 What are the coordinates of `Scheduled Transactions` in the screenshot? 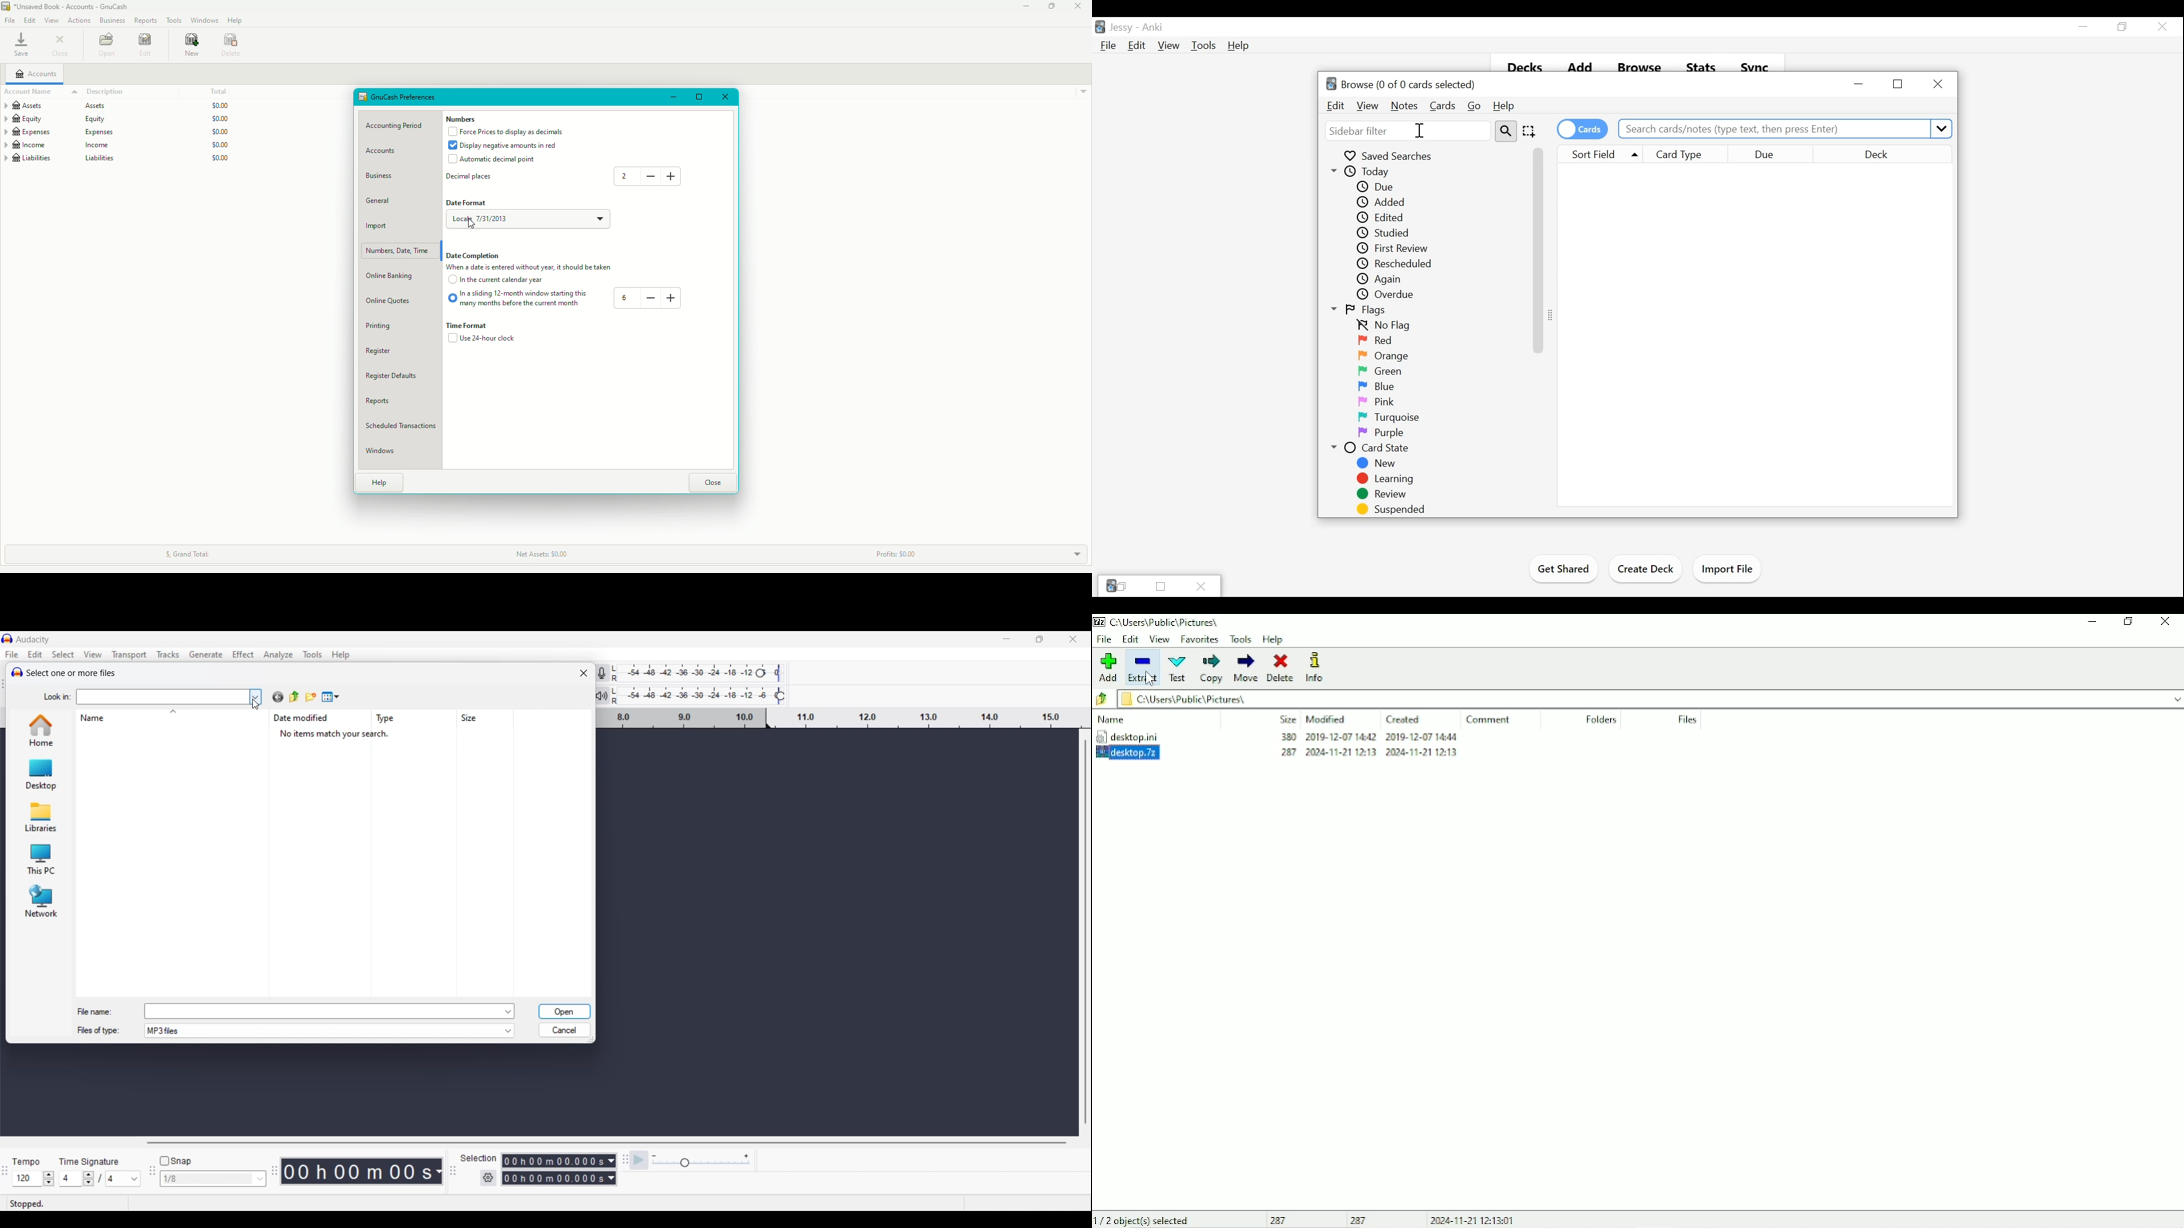 It's located at (406, 427).